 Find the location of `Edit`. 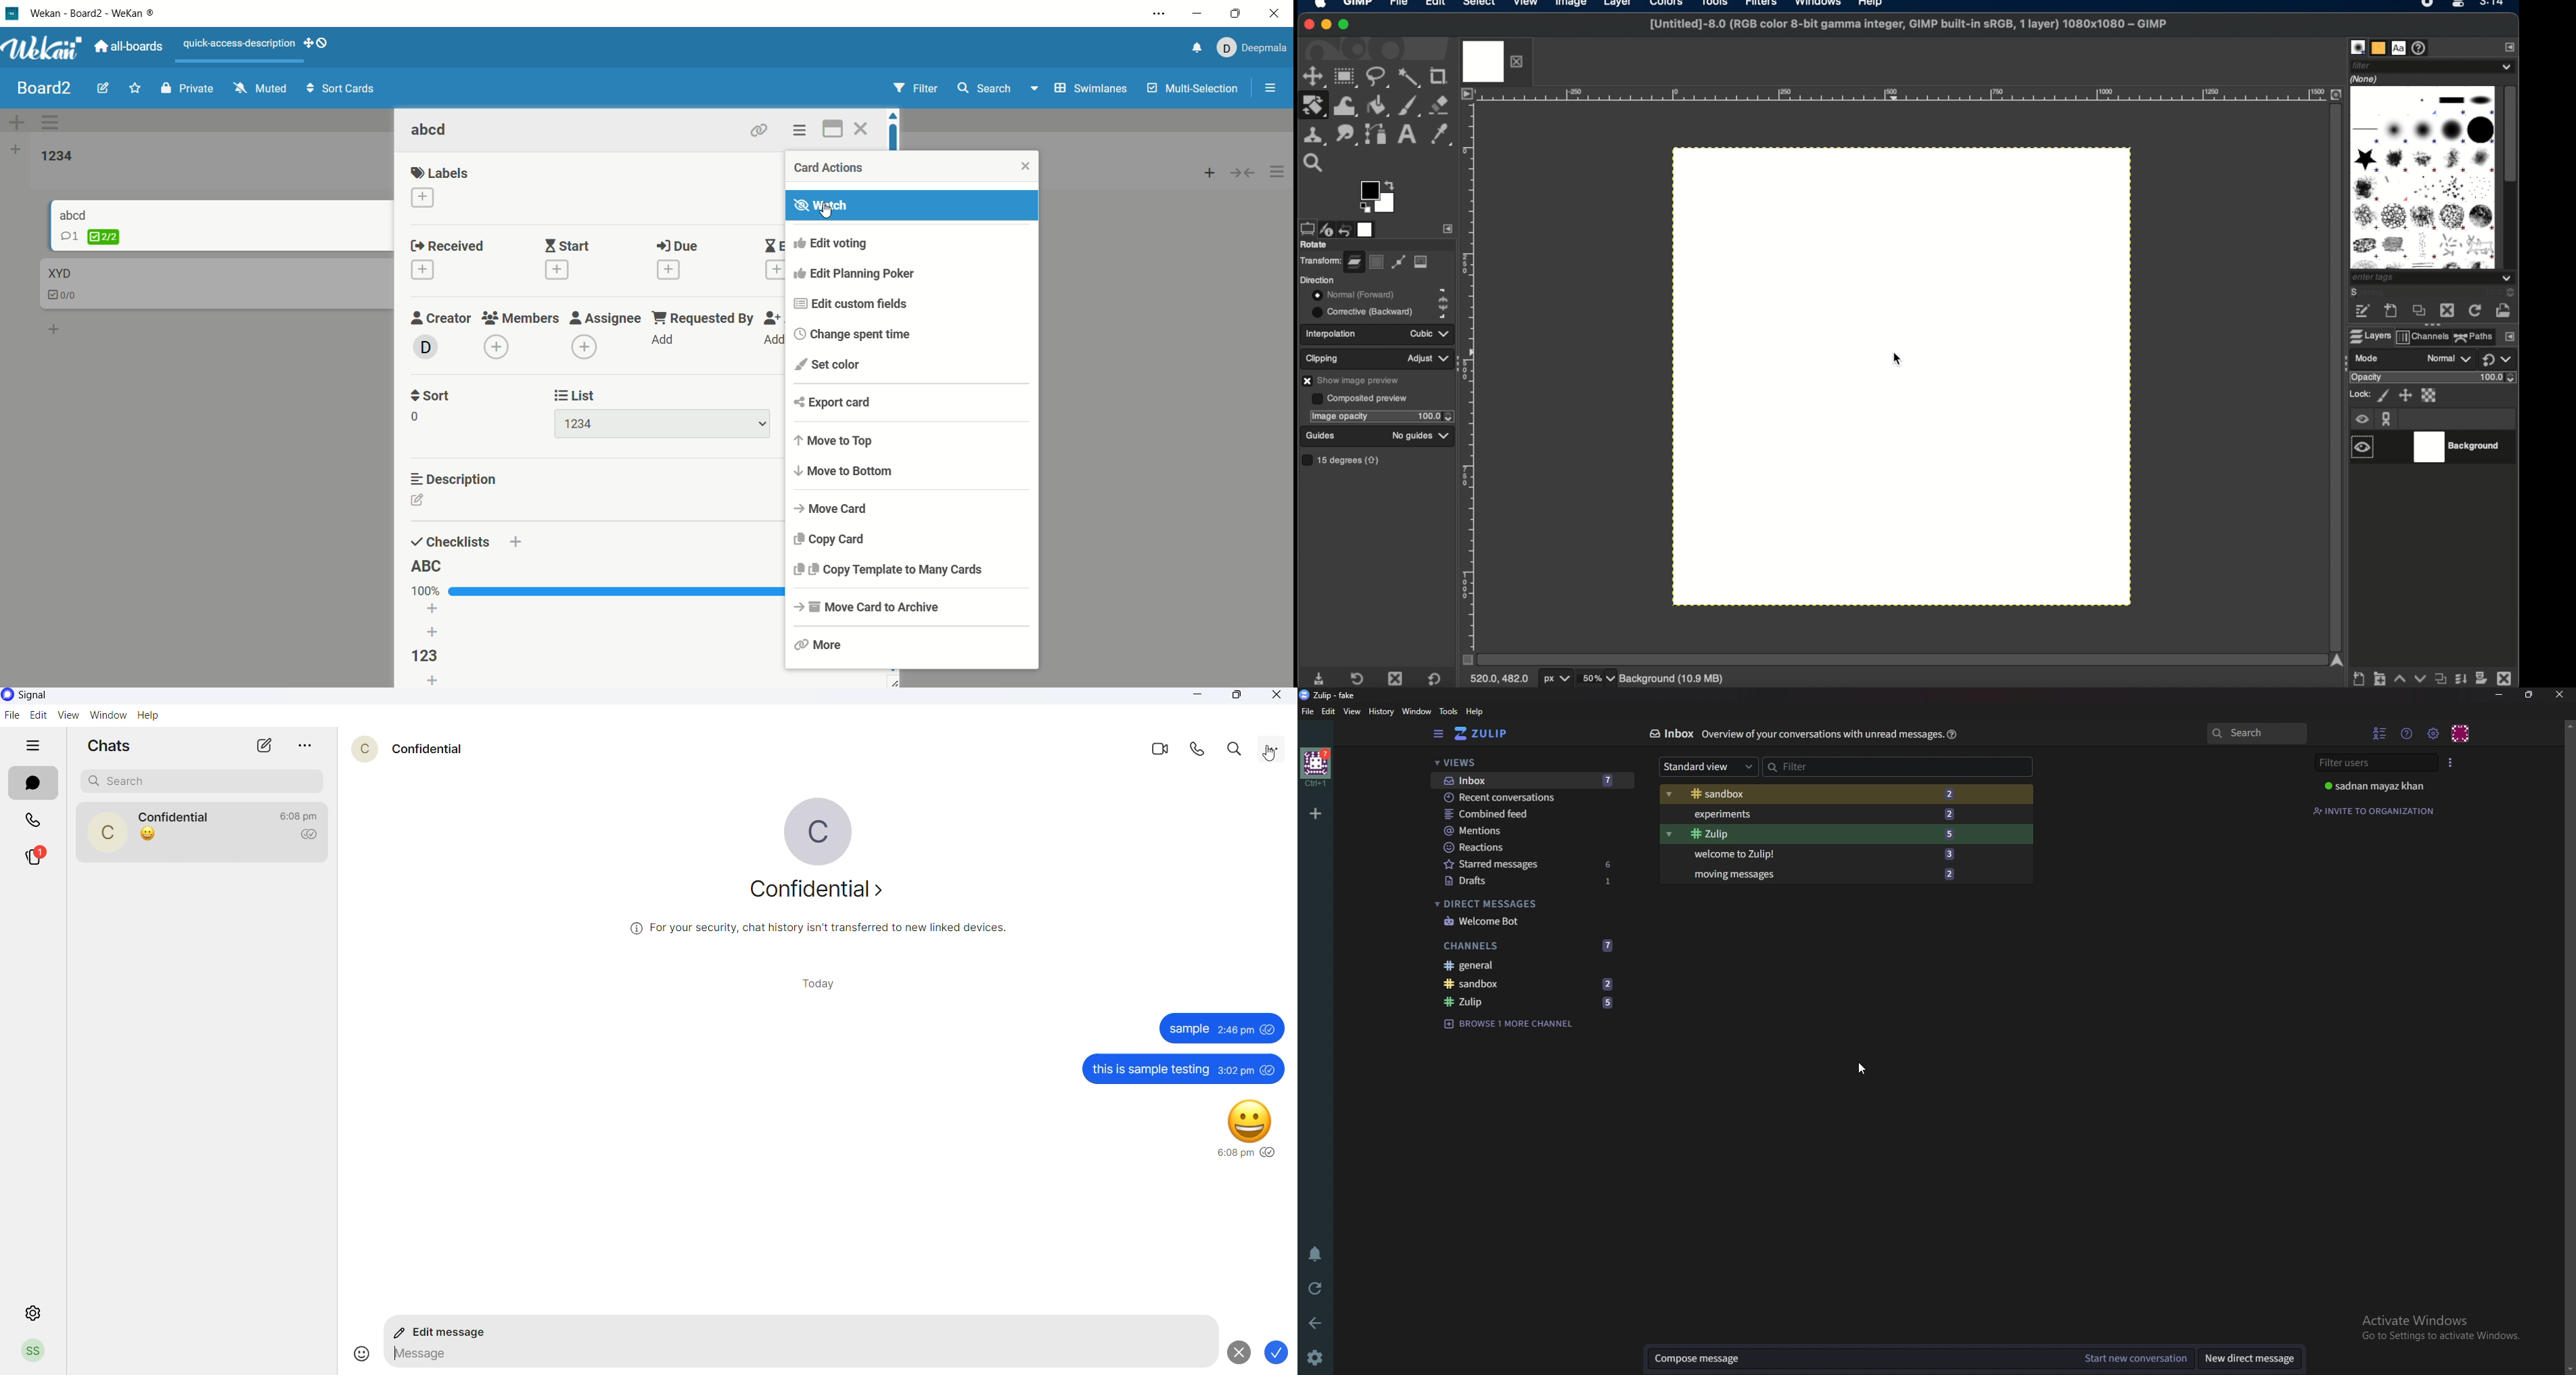

Edit is located at coordinates (1331, 711).